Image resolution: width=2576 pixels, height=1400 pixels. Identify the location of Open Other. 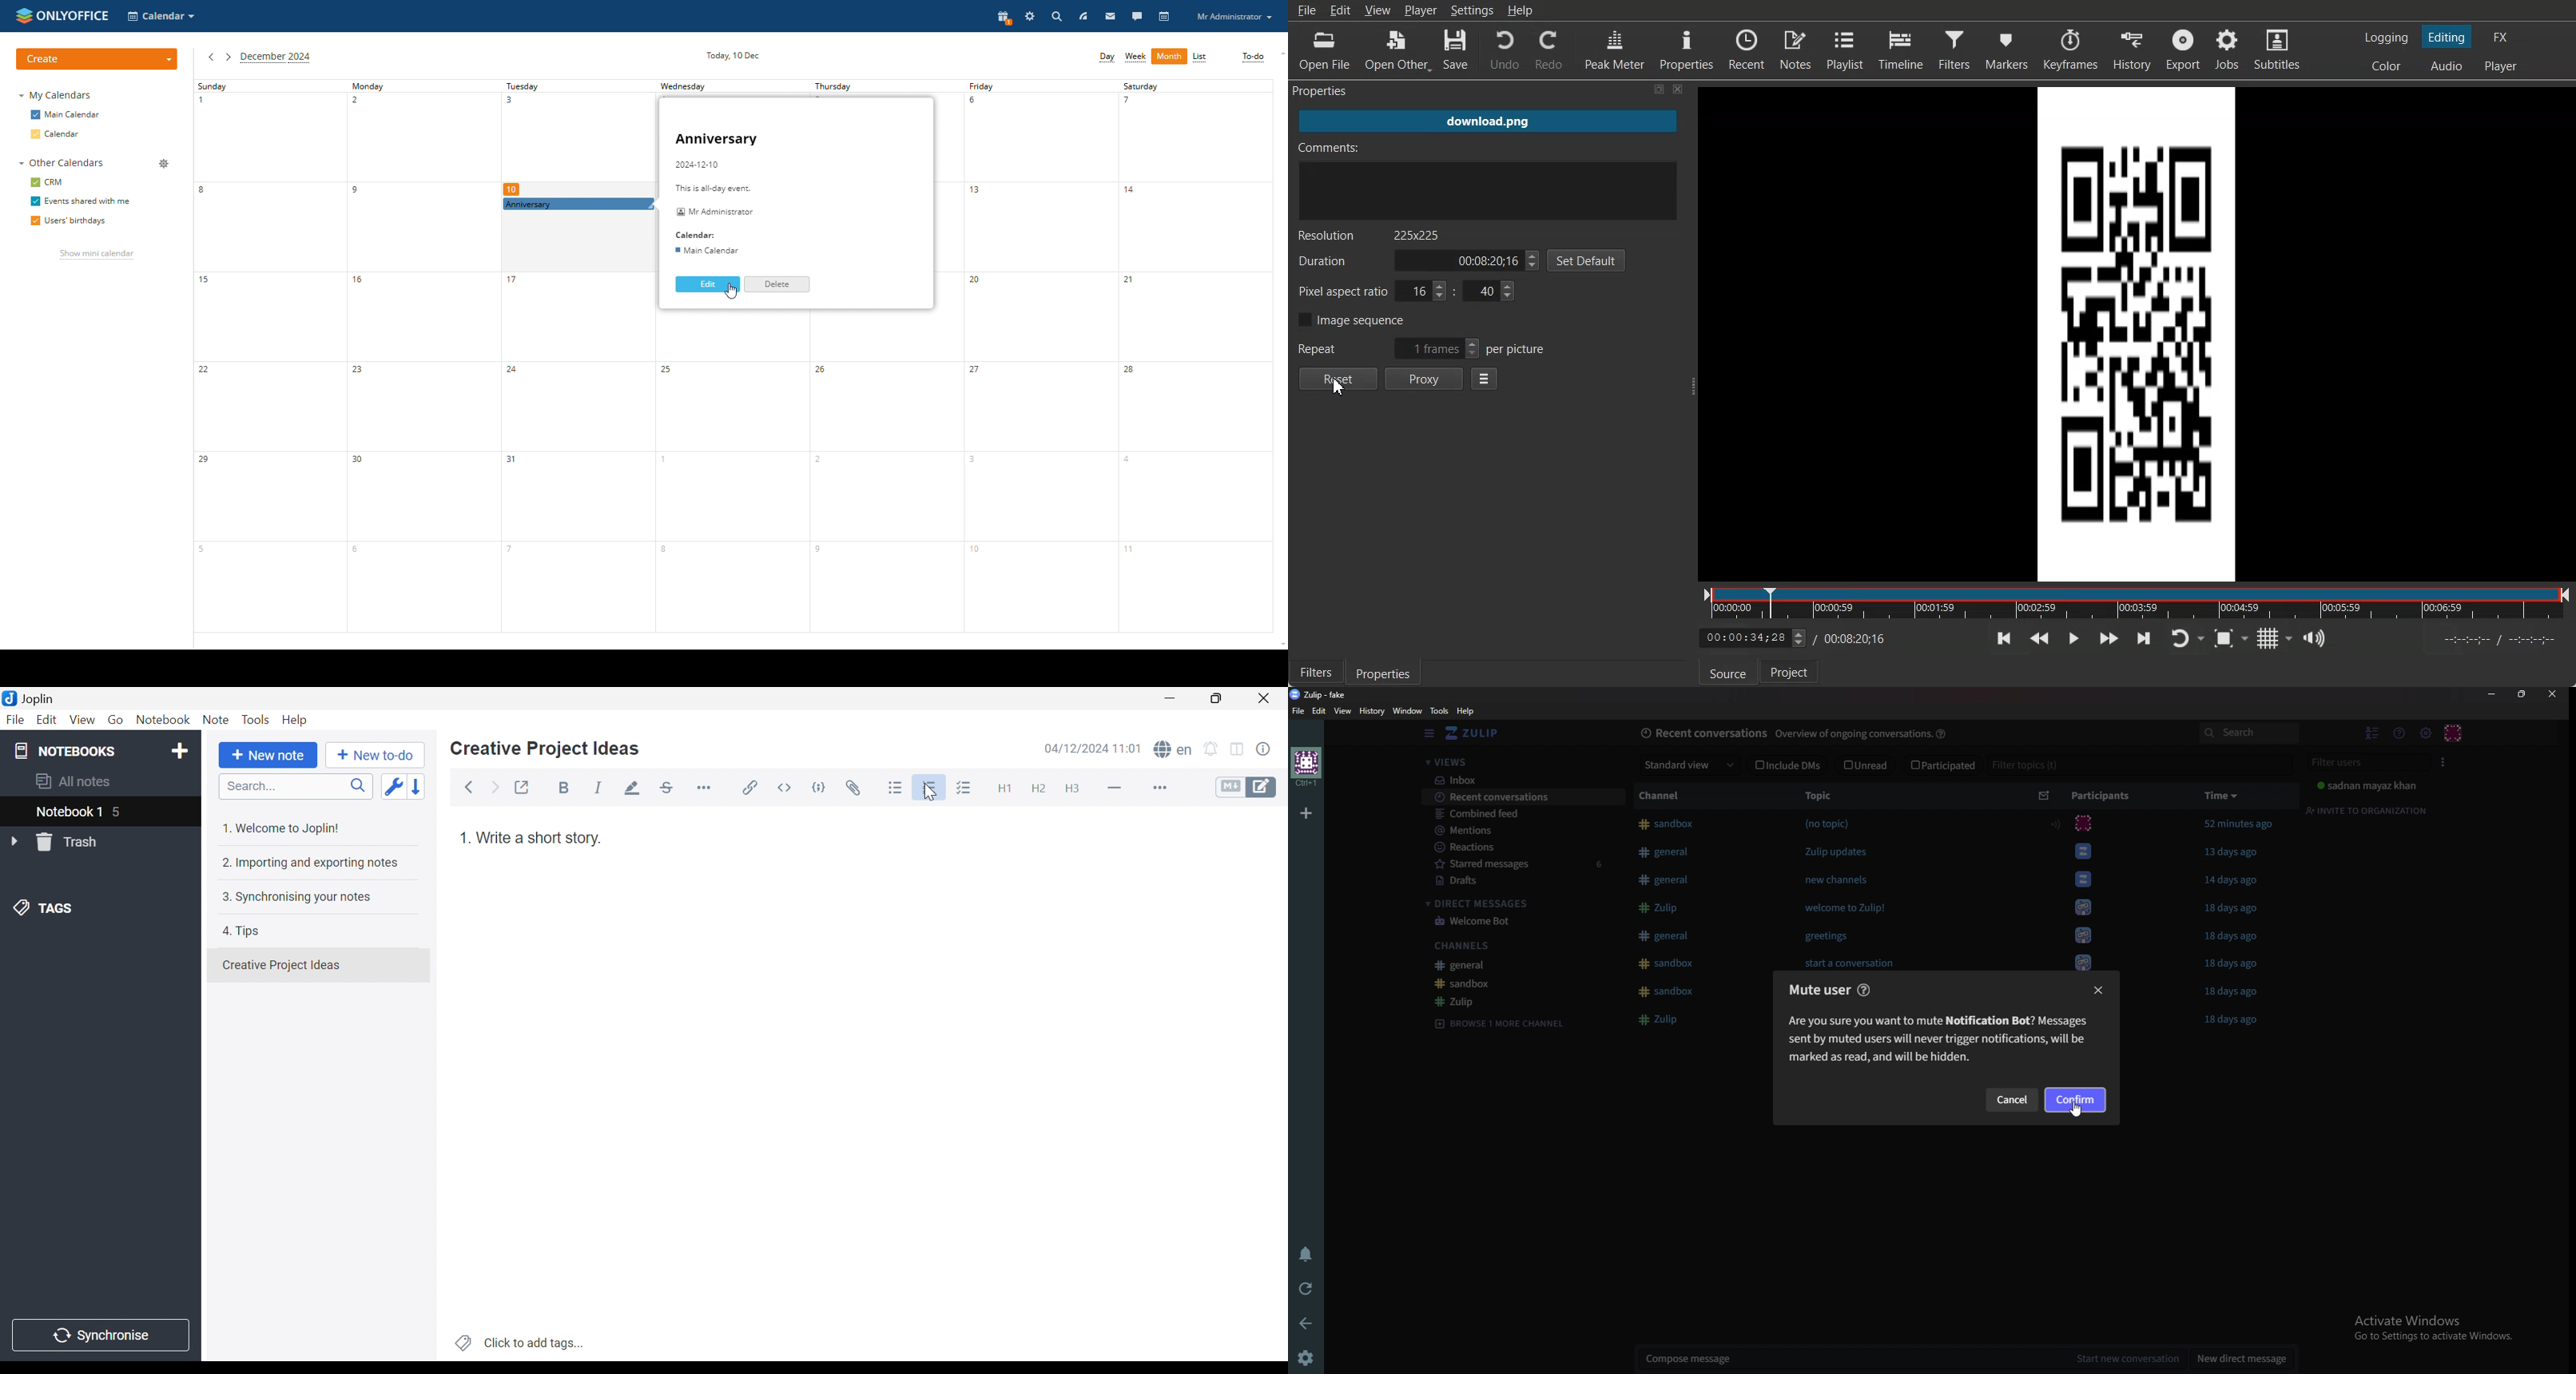
(1397, 50).